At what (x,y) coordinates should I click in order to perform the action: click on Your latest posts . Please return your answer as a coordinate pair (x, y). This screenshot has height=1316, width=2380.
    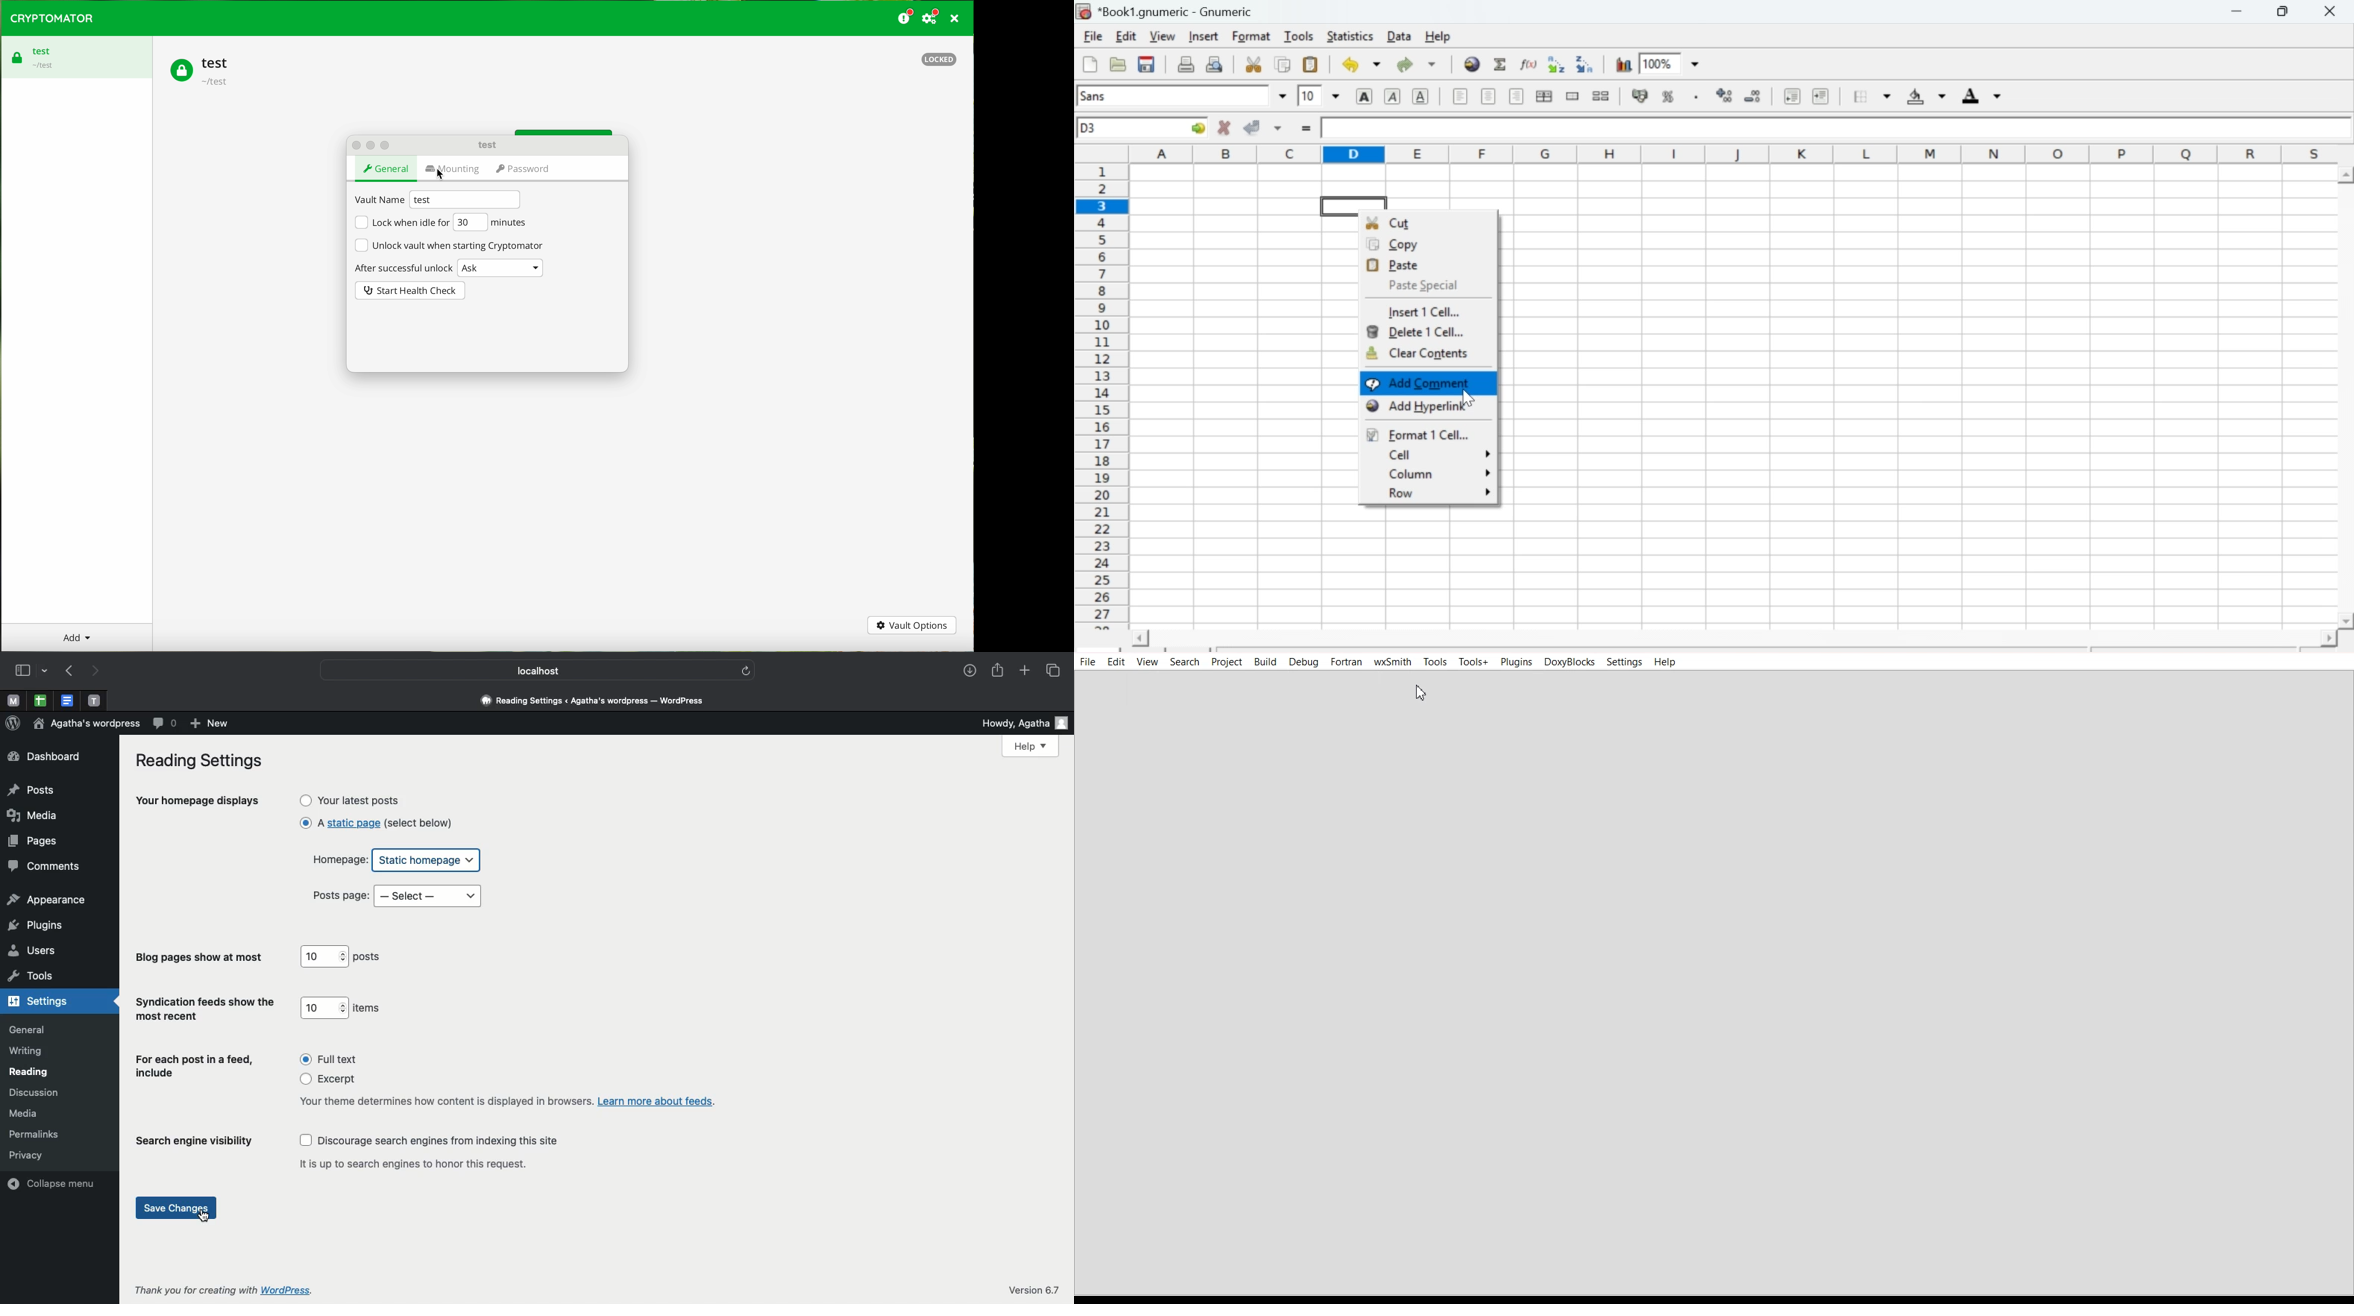
    Looking at the image, I should click on (351, 800).